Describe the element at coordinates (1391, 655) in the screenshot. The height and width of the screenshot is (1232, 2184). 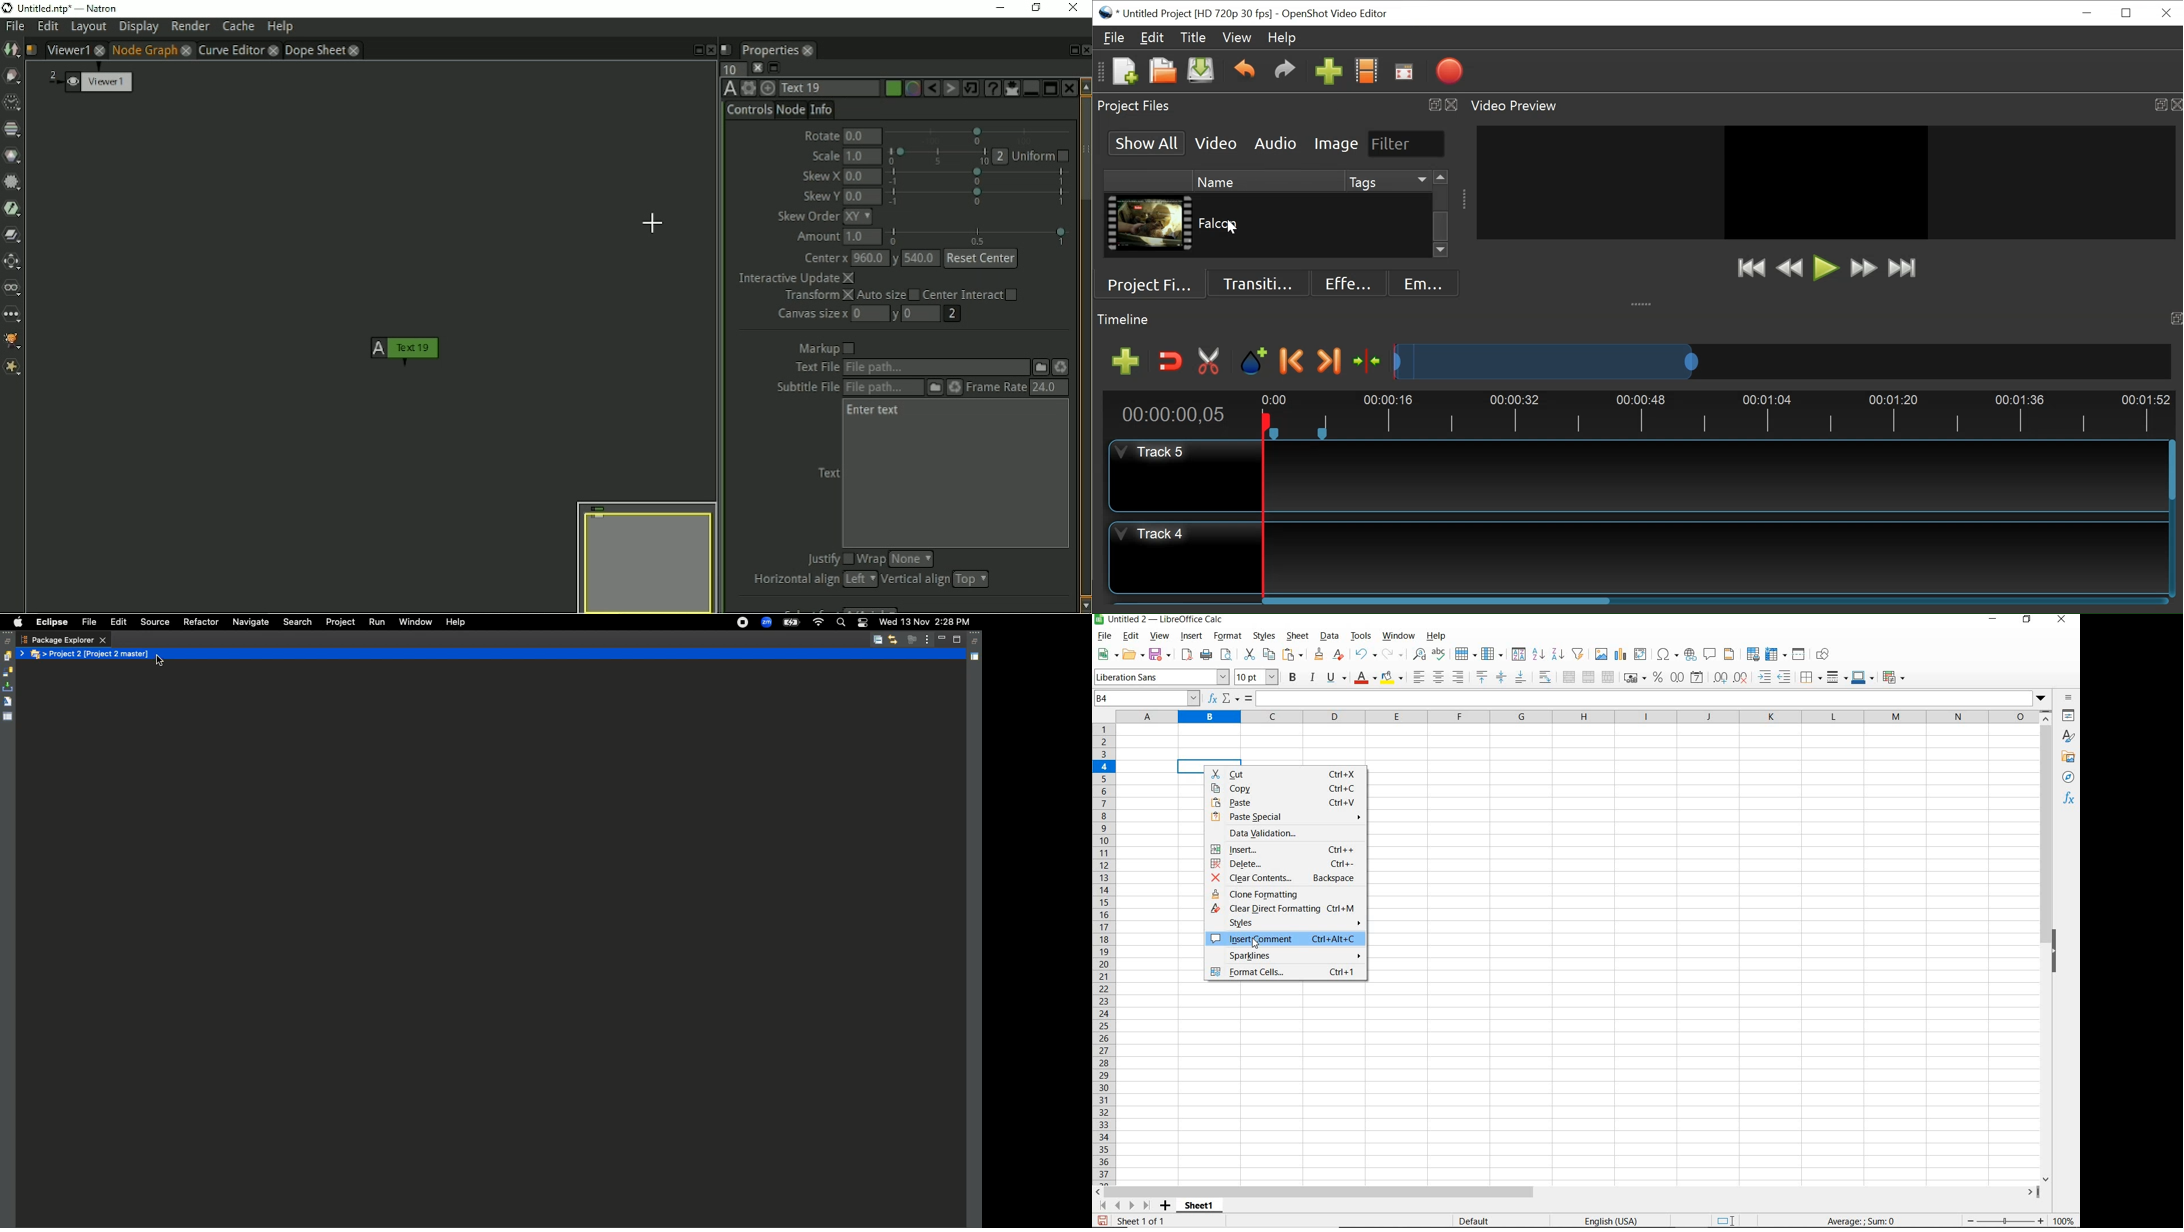
I see `redo` at that location.